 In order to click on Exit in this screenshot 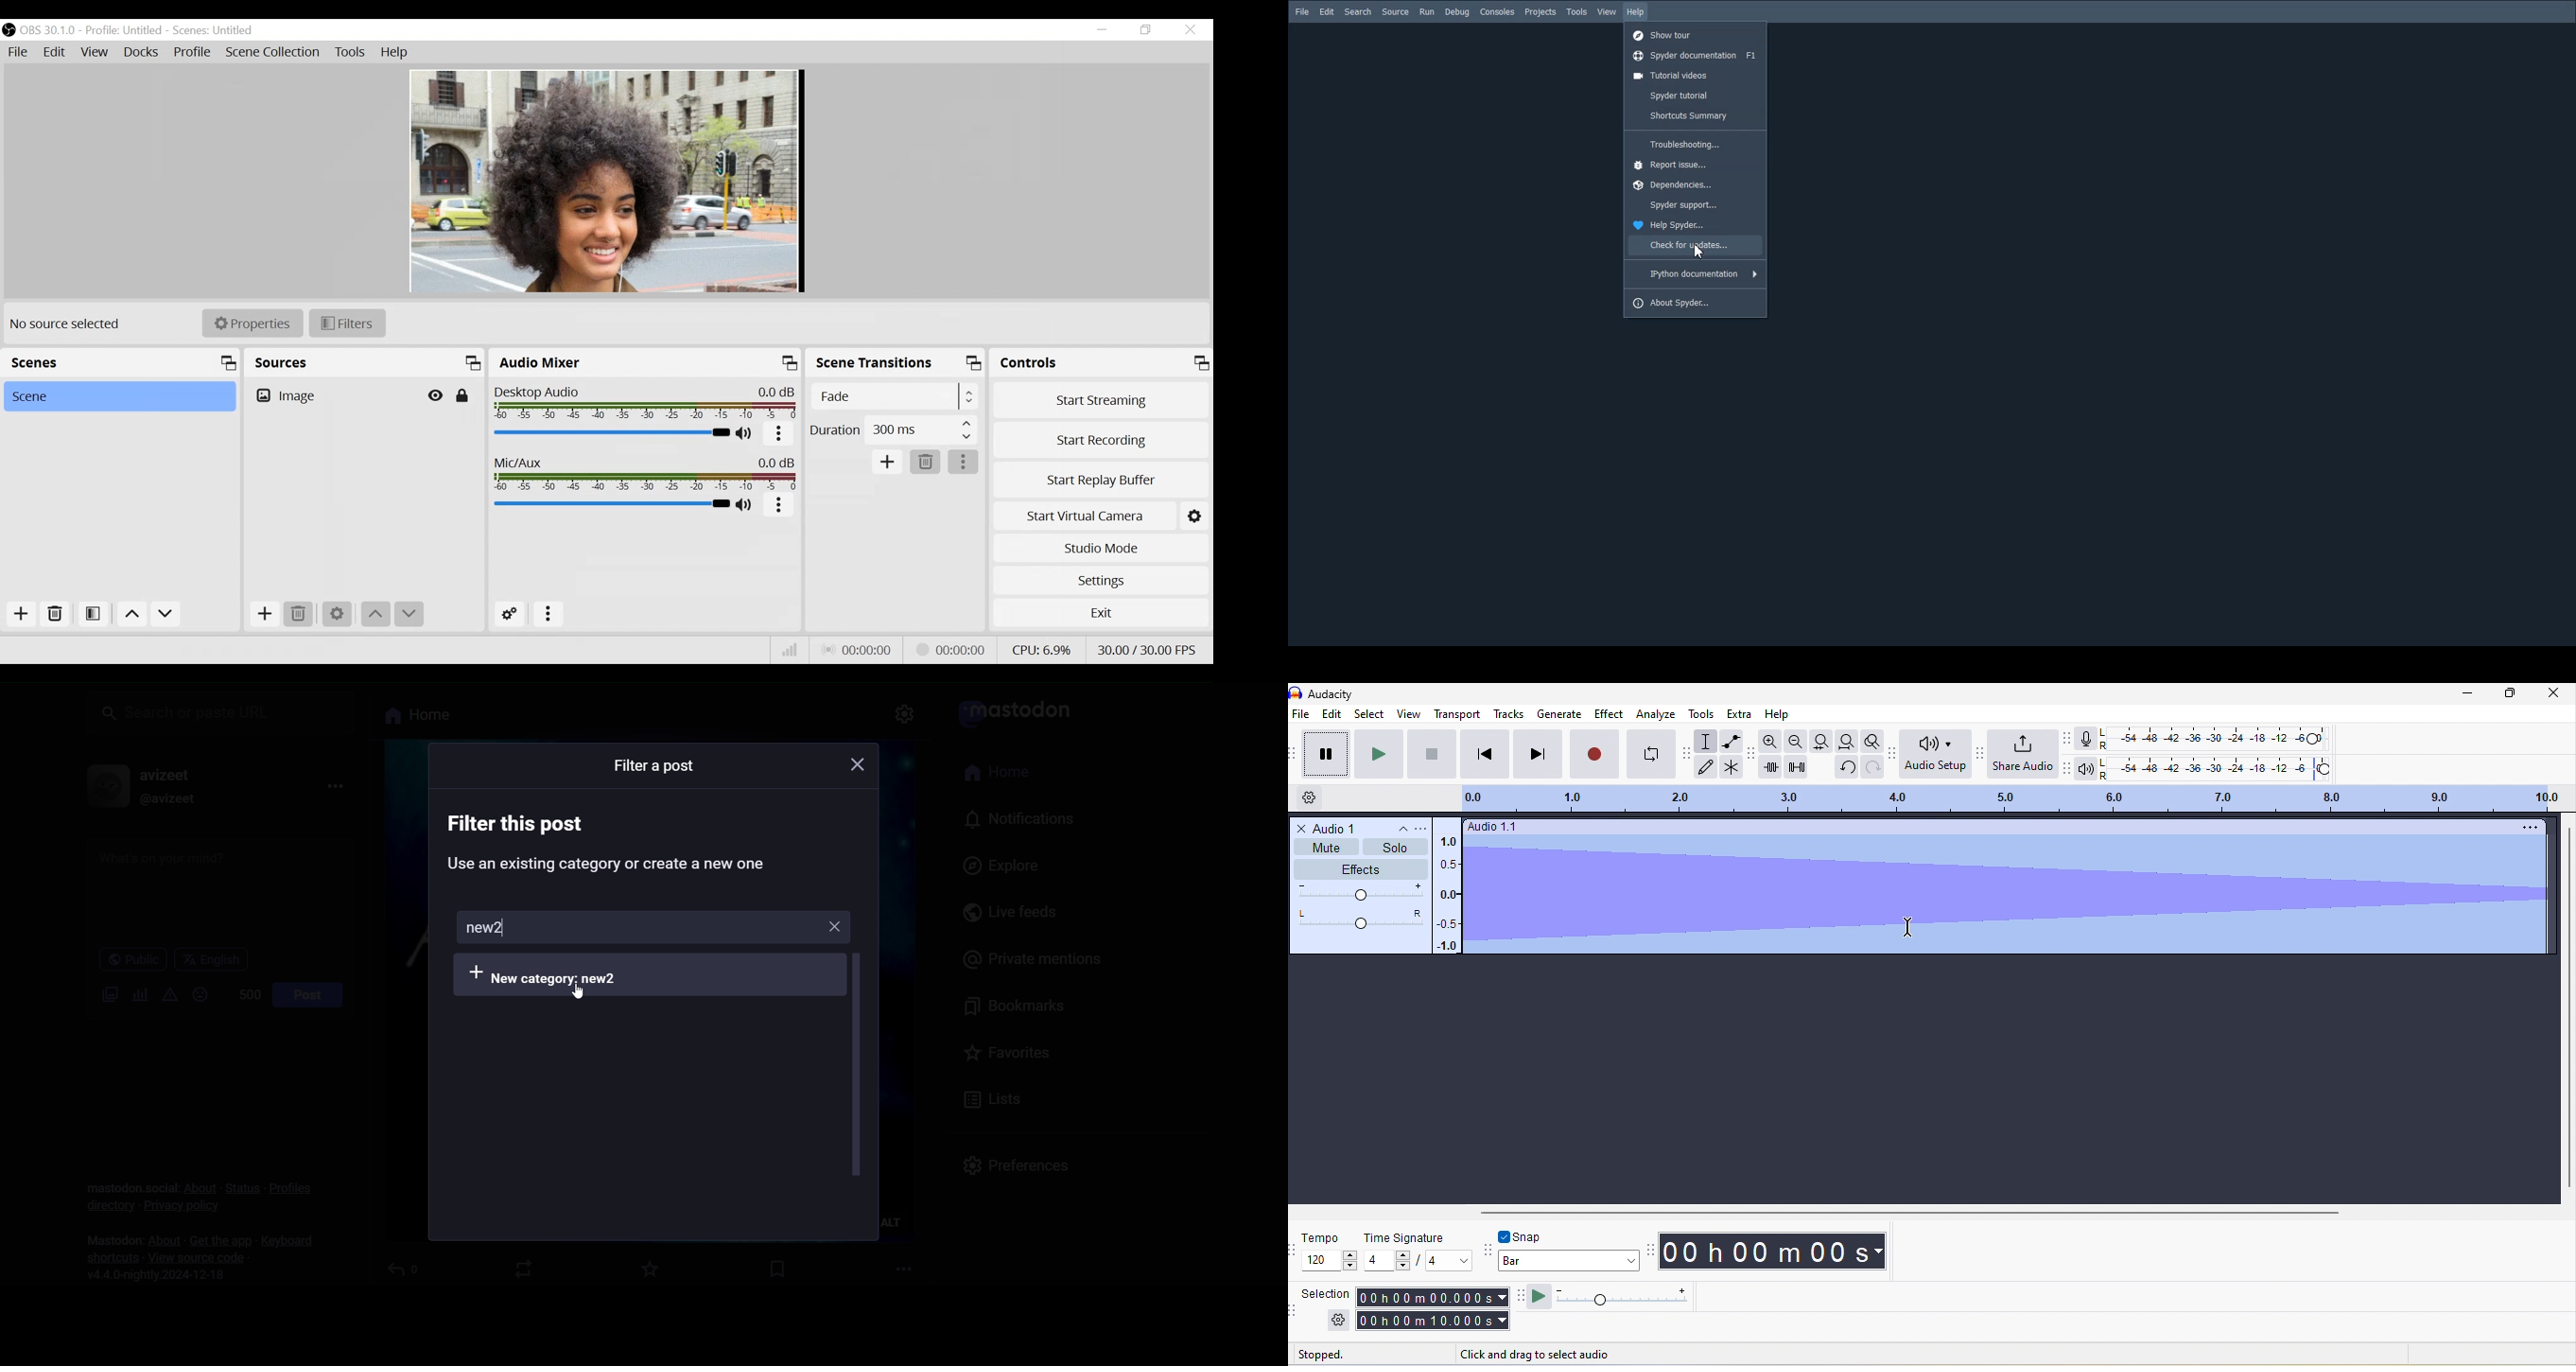, I will do `click(1101, 611)`.